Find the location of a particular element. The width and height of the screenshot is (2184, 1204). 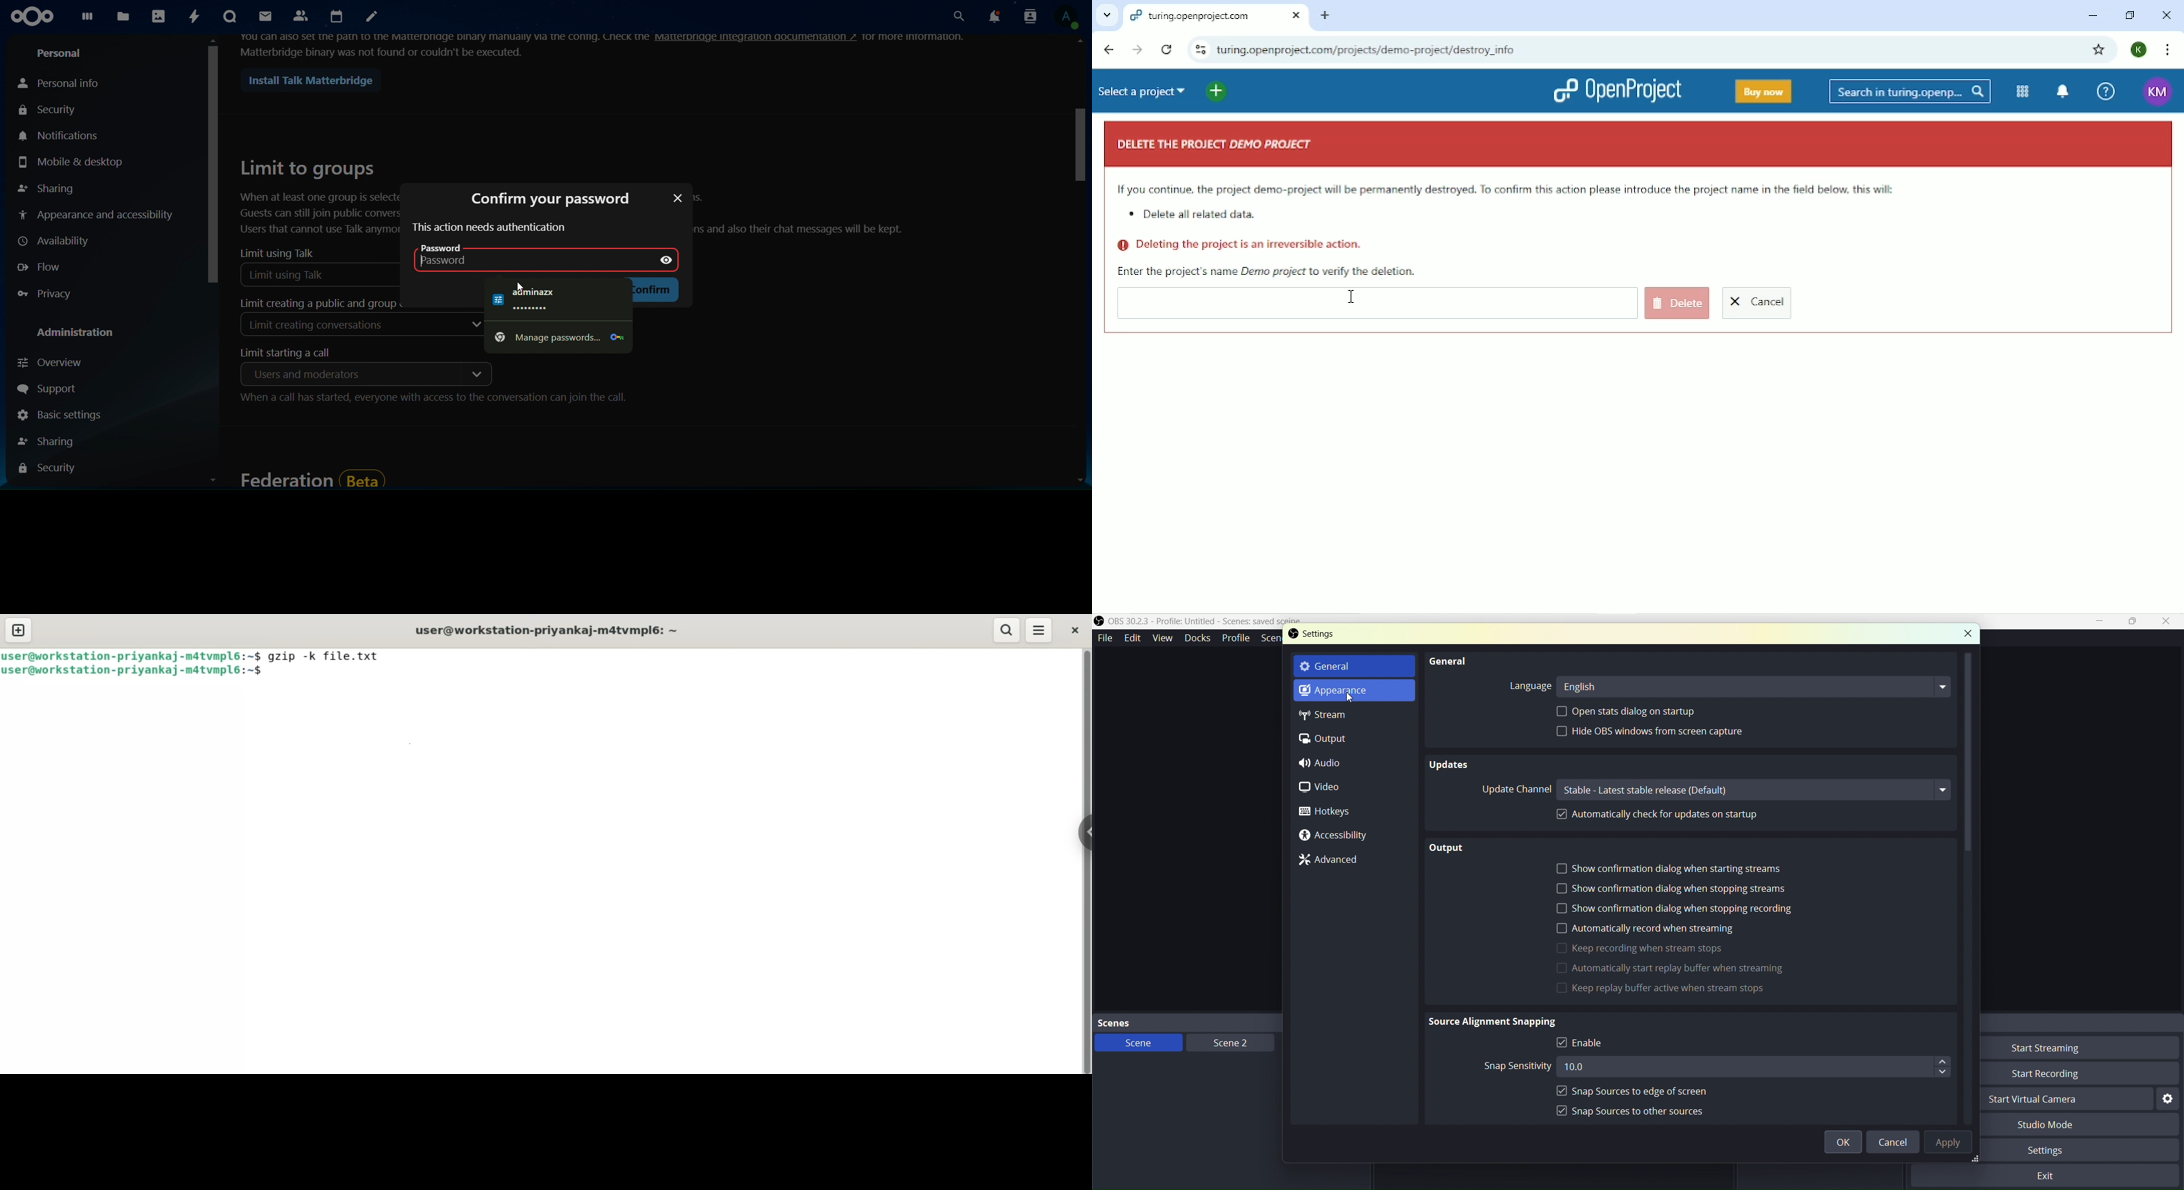

When a call has started, everyone with access to the conversation can join the call. is located at coordinates (433, 400).